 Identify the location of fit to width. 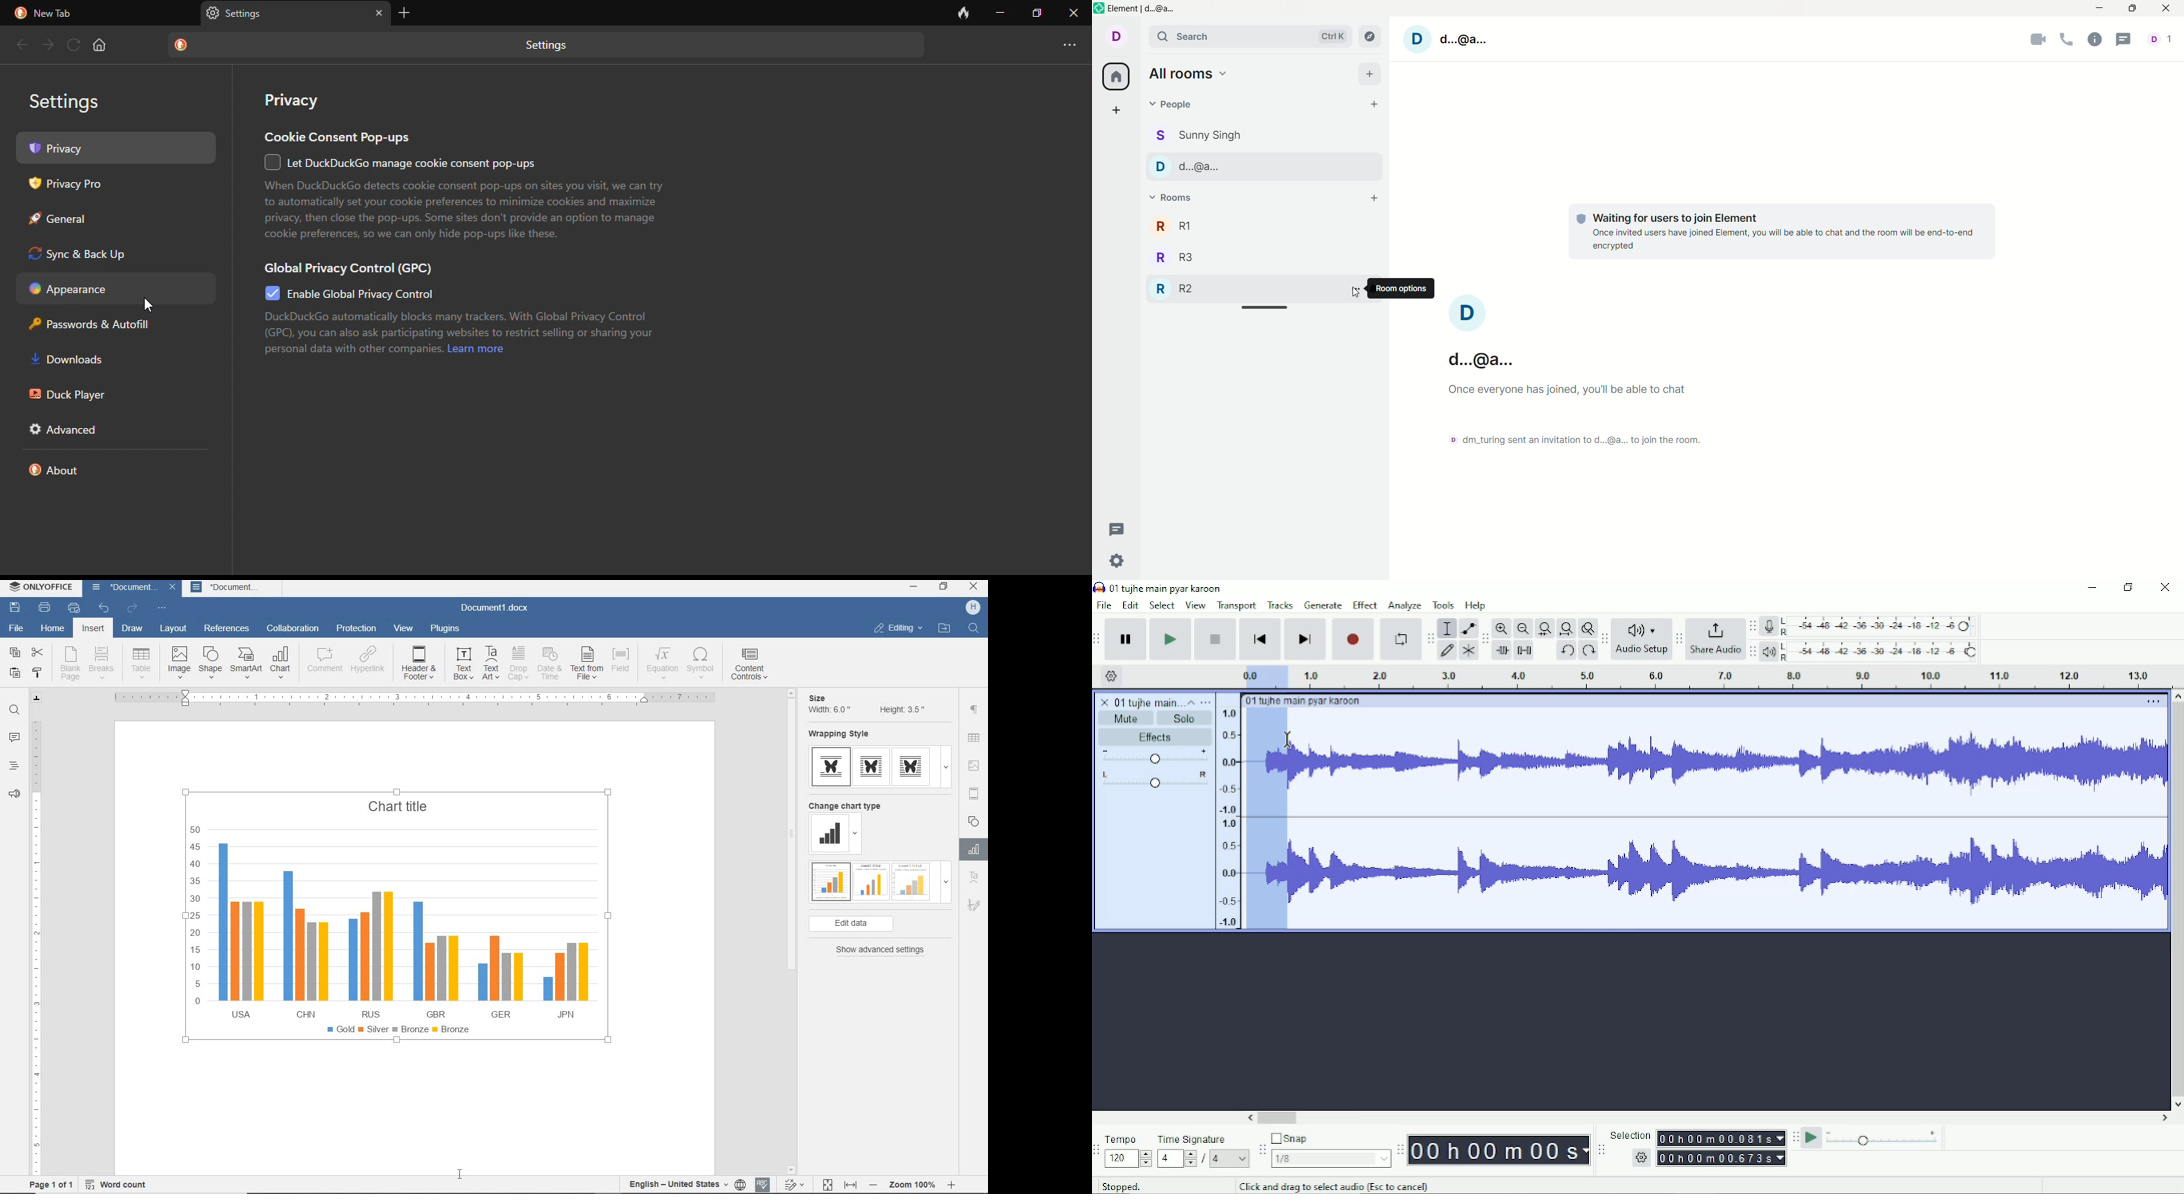
(850, 1185).